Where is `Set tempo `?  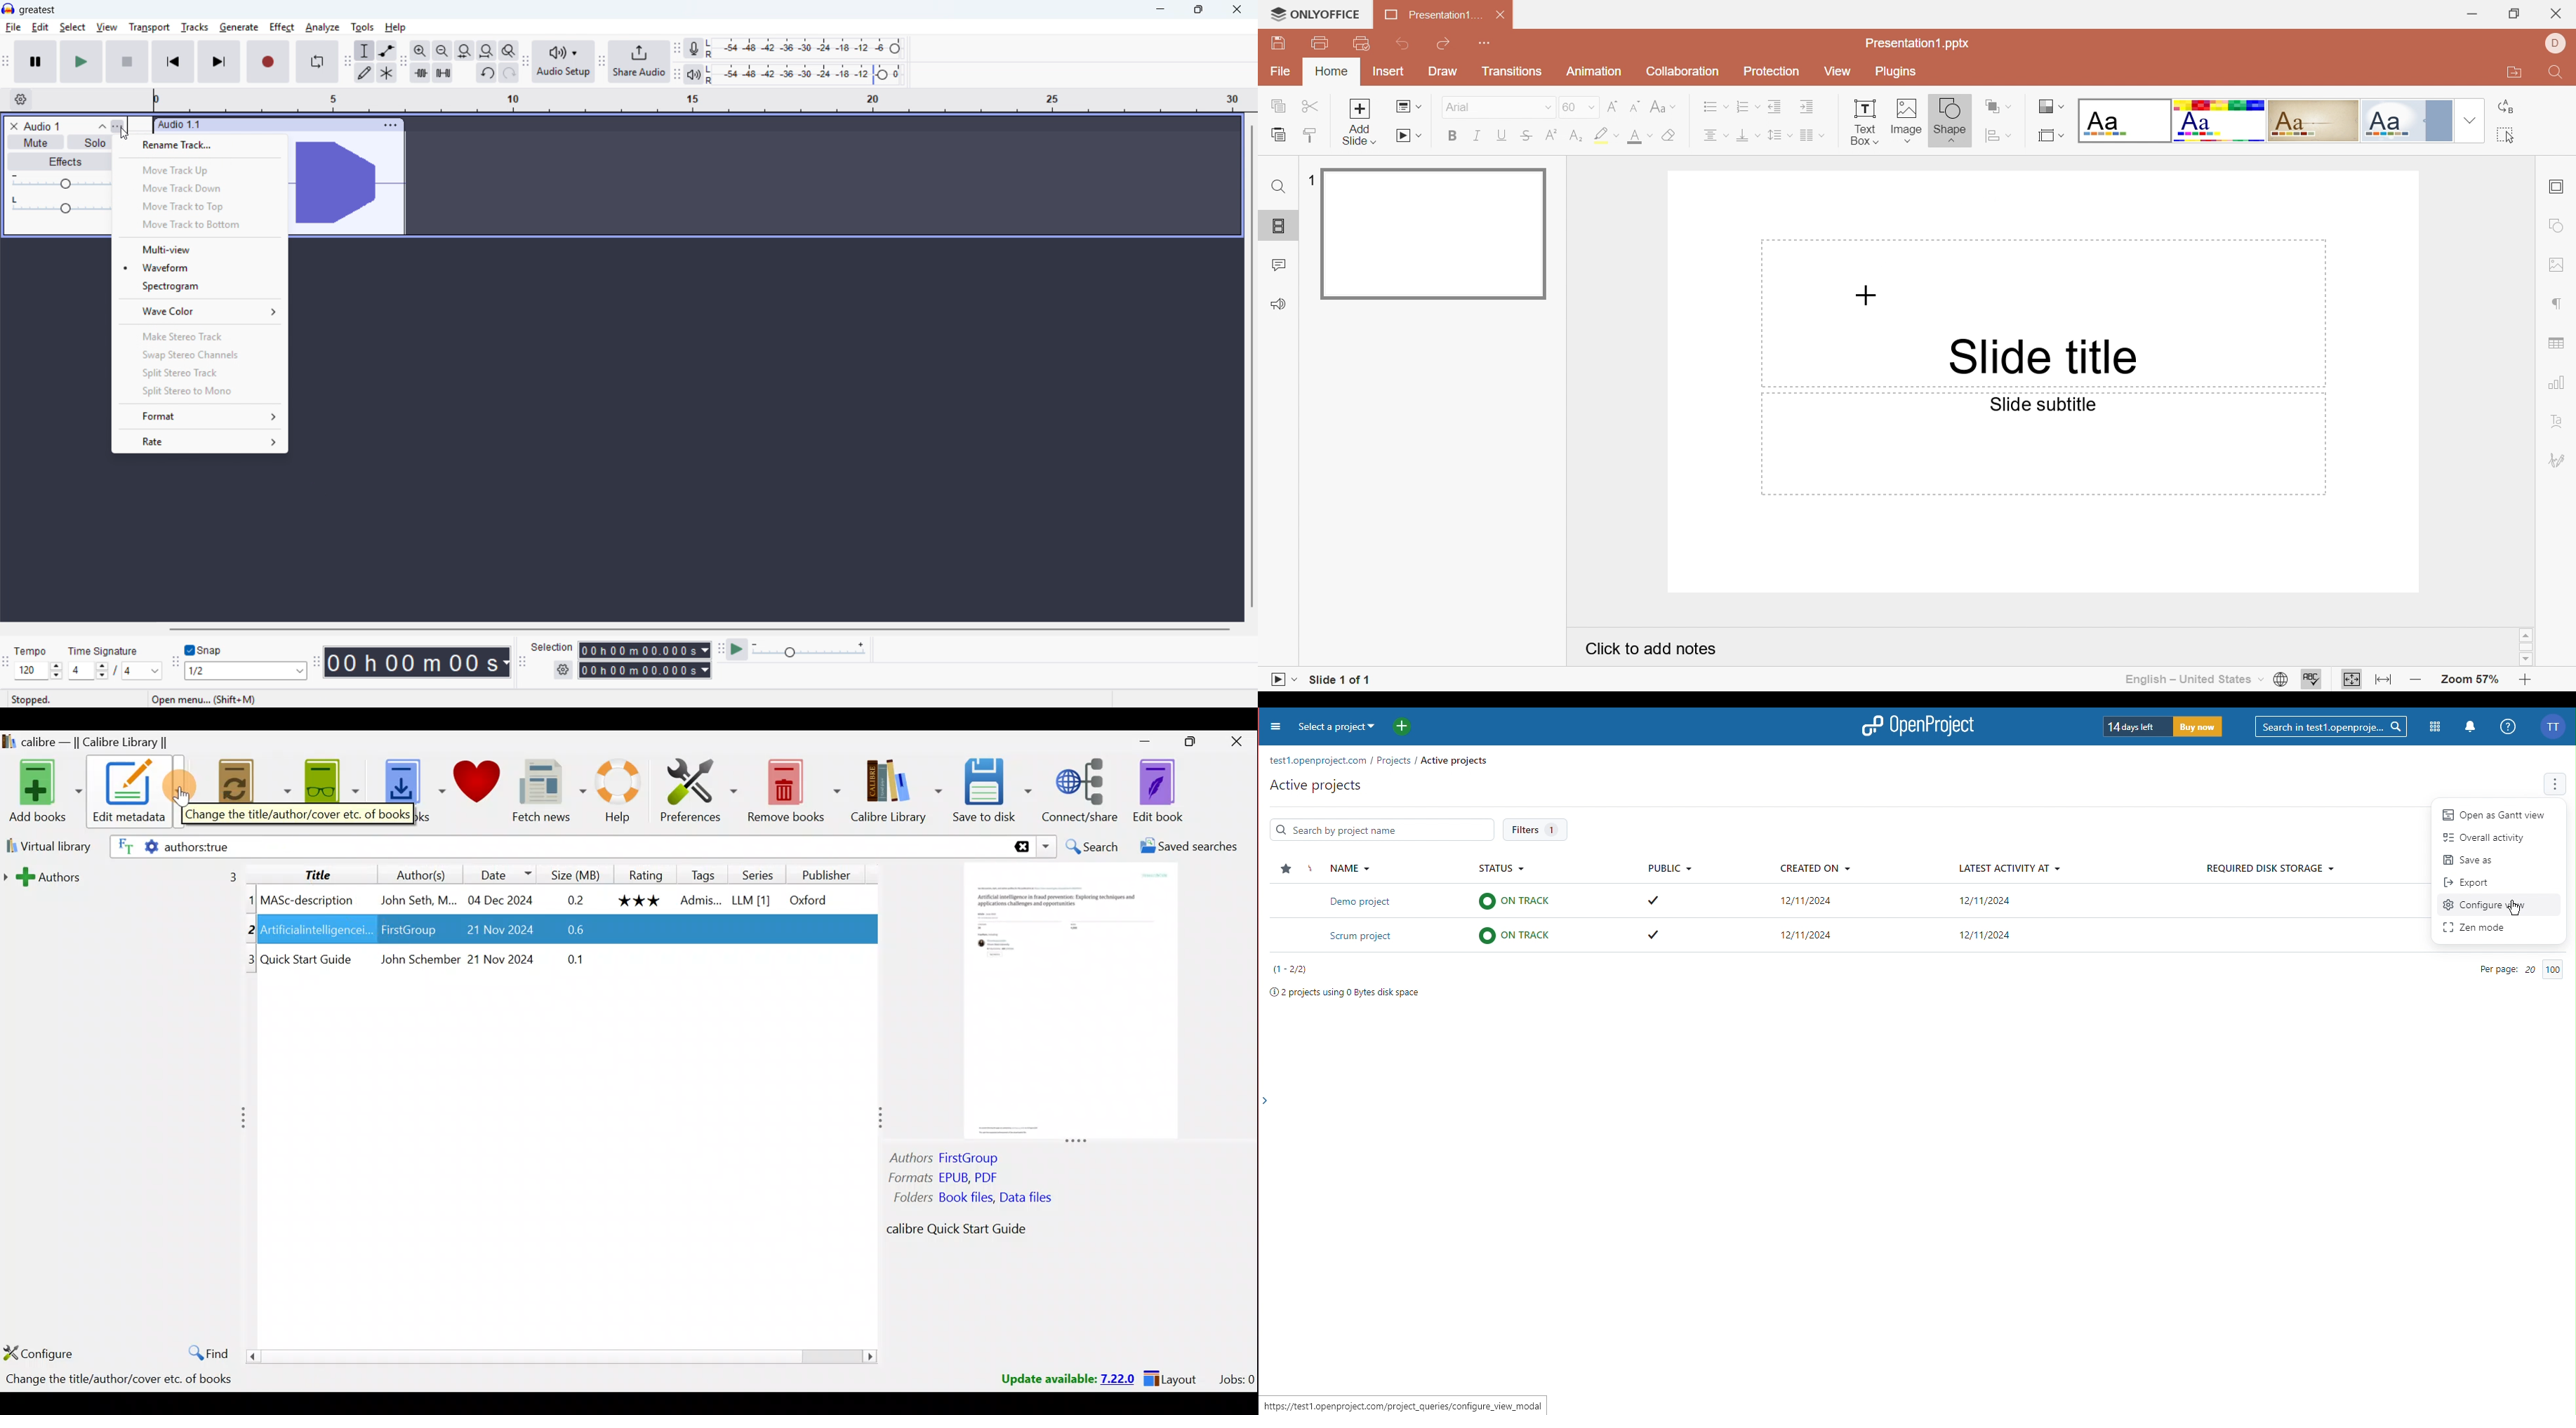
Set tempo  is located at coordinates (38, 672).